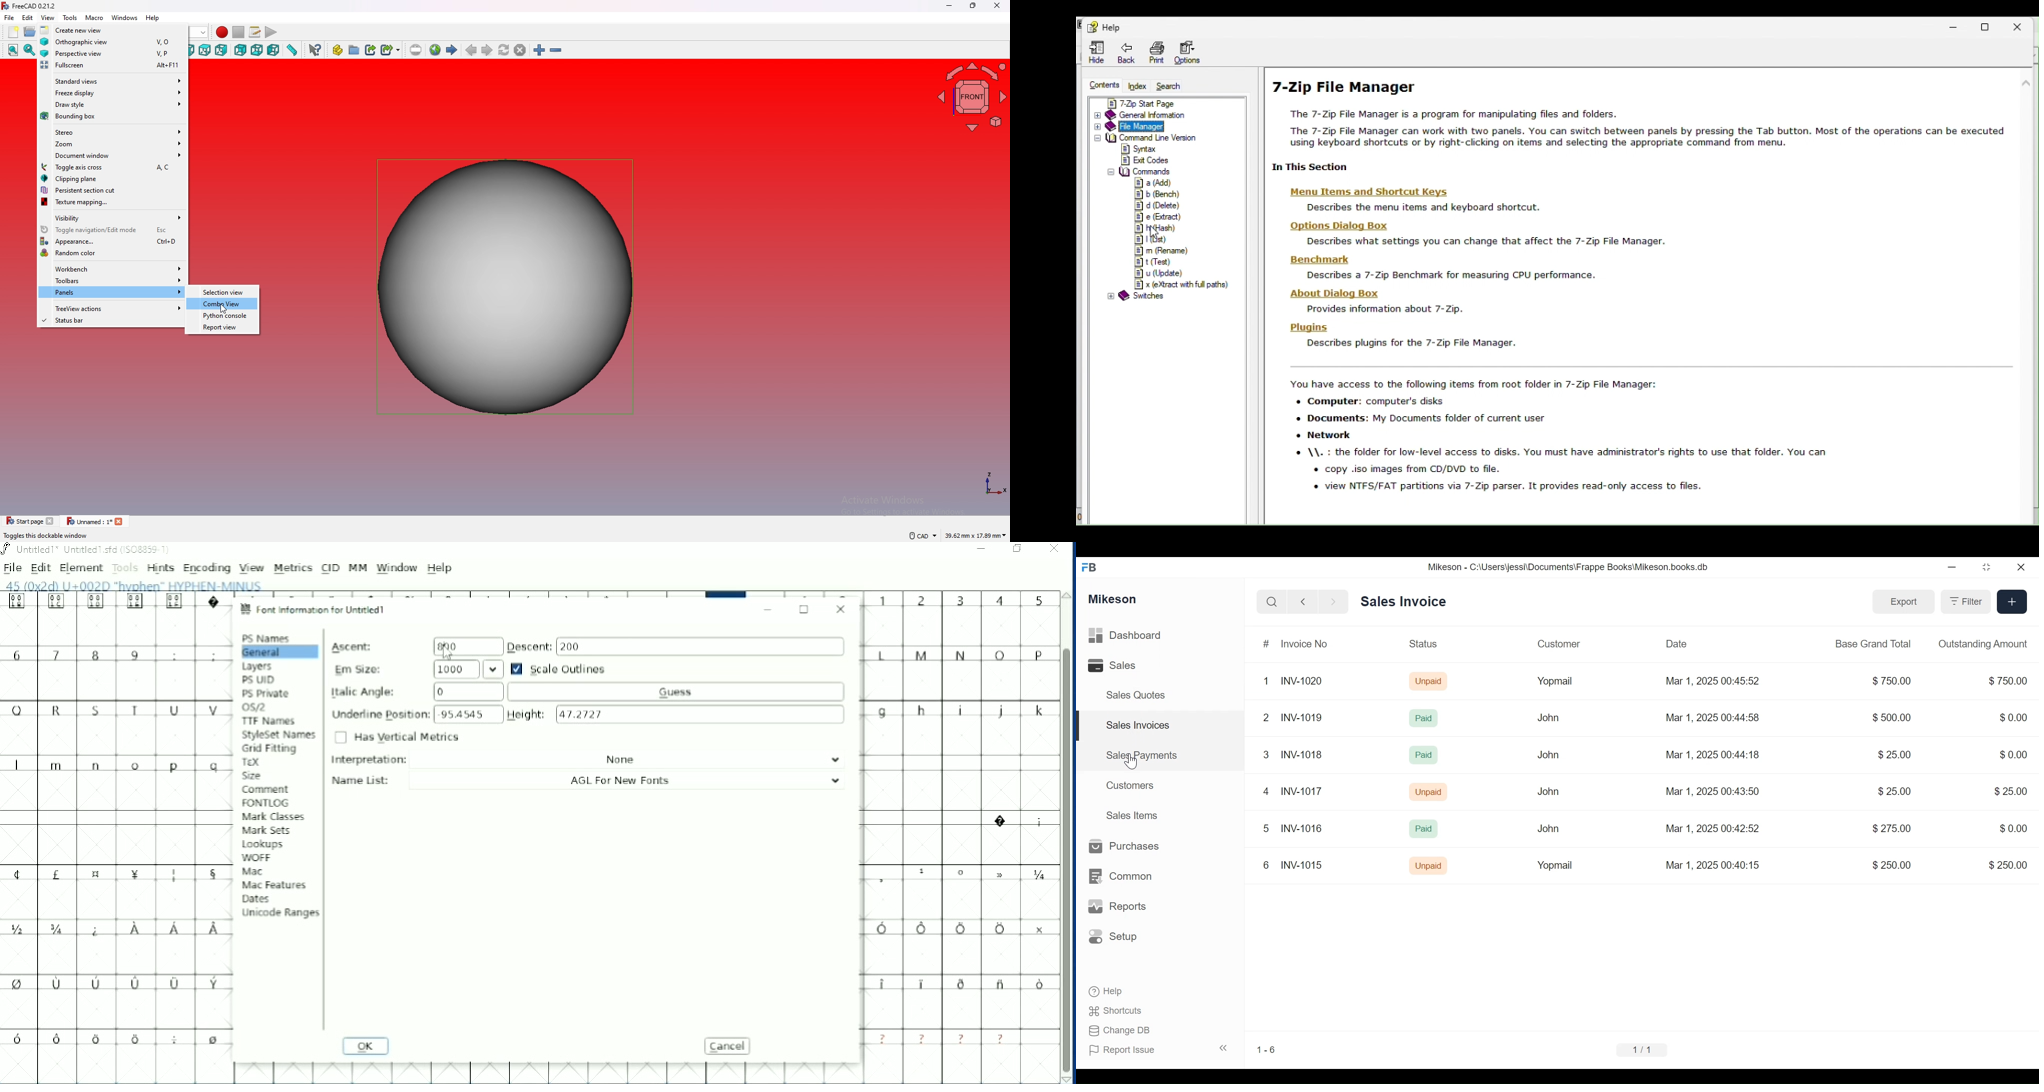  I want to click on Outstanding Amount, so click(1981, 643).